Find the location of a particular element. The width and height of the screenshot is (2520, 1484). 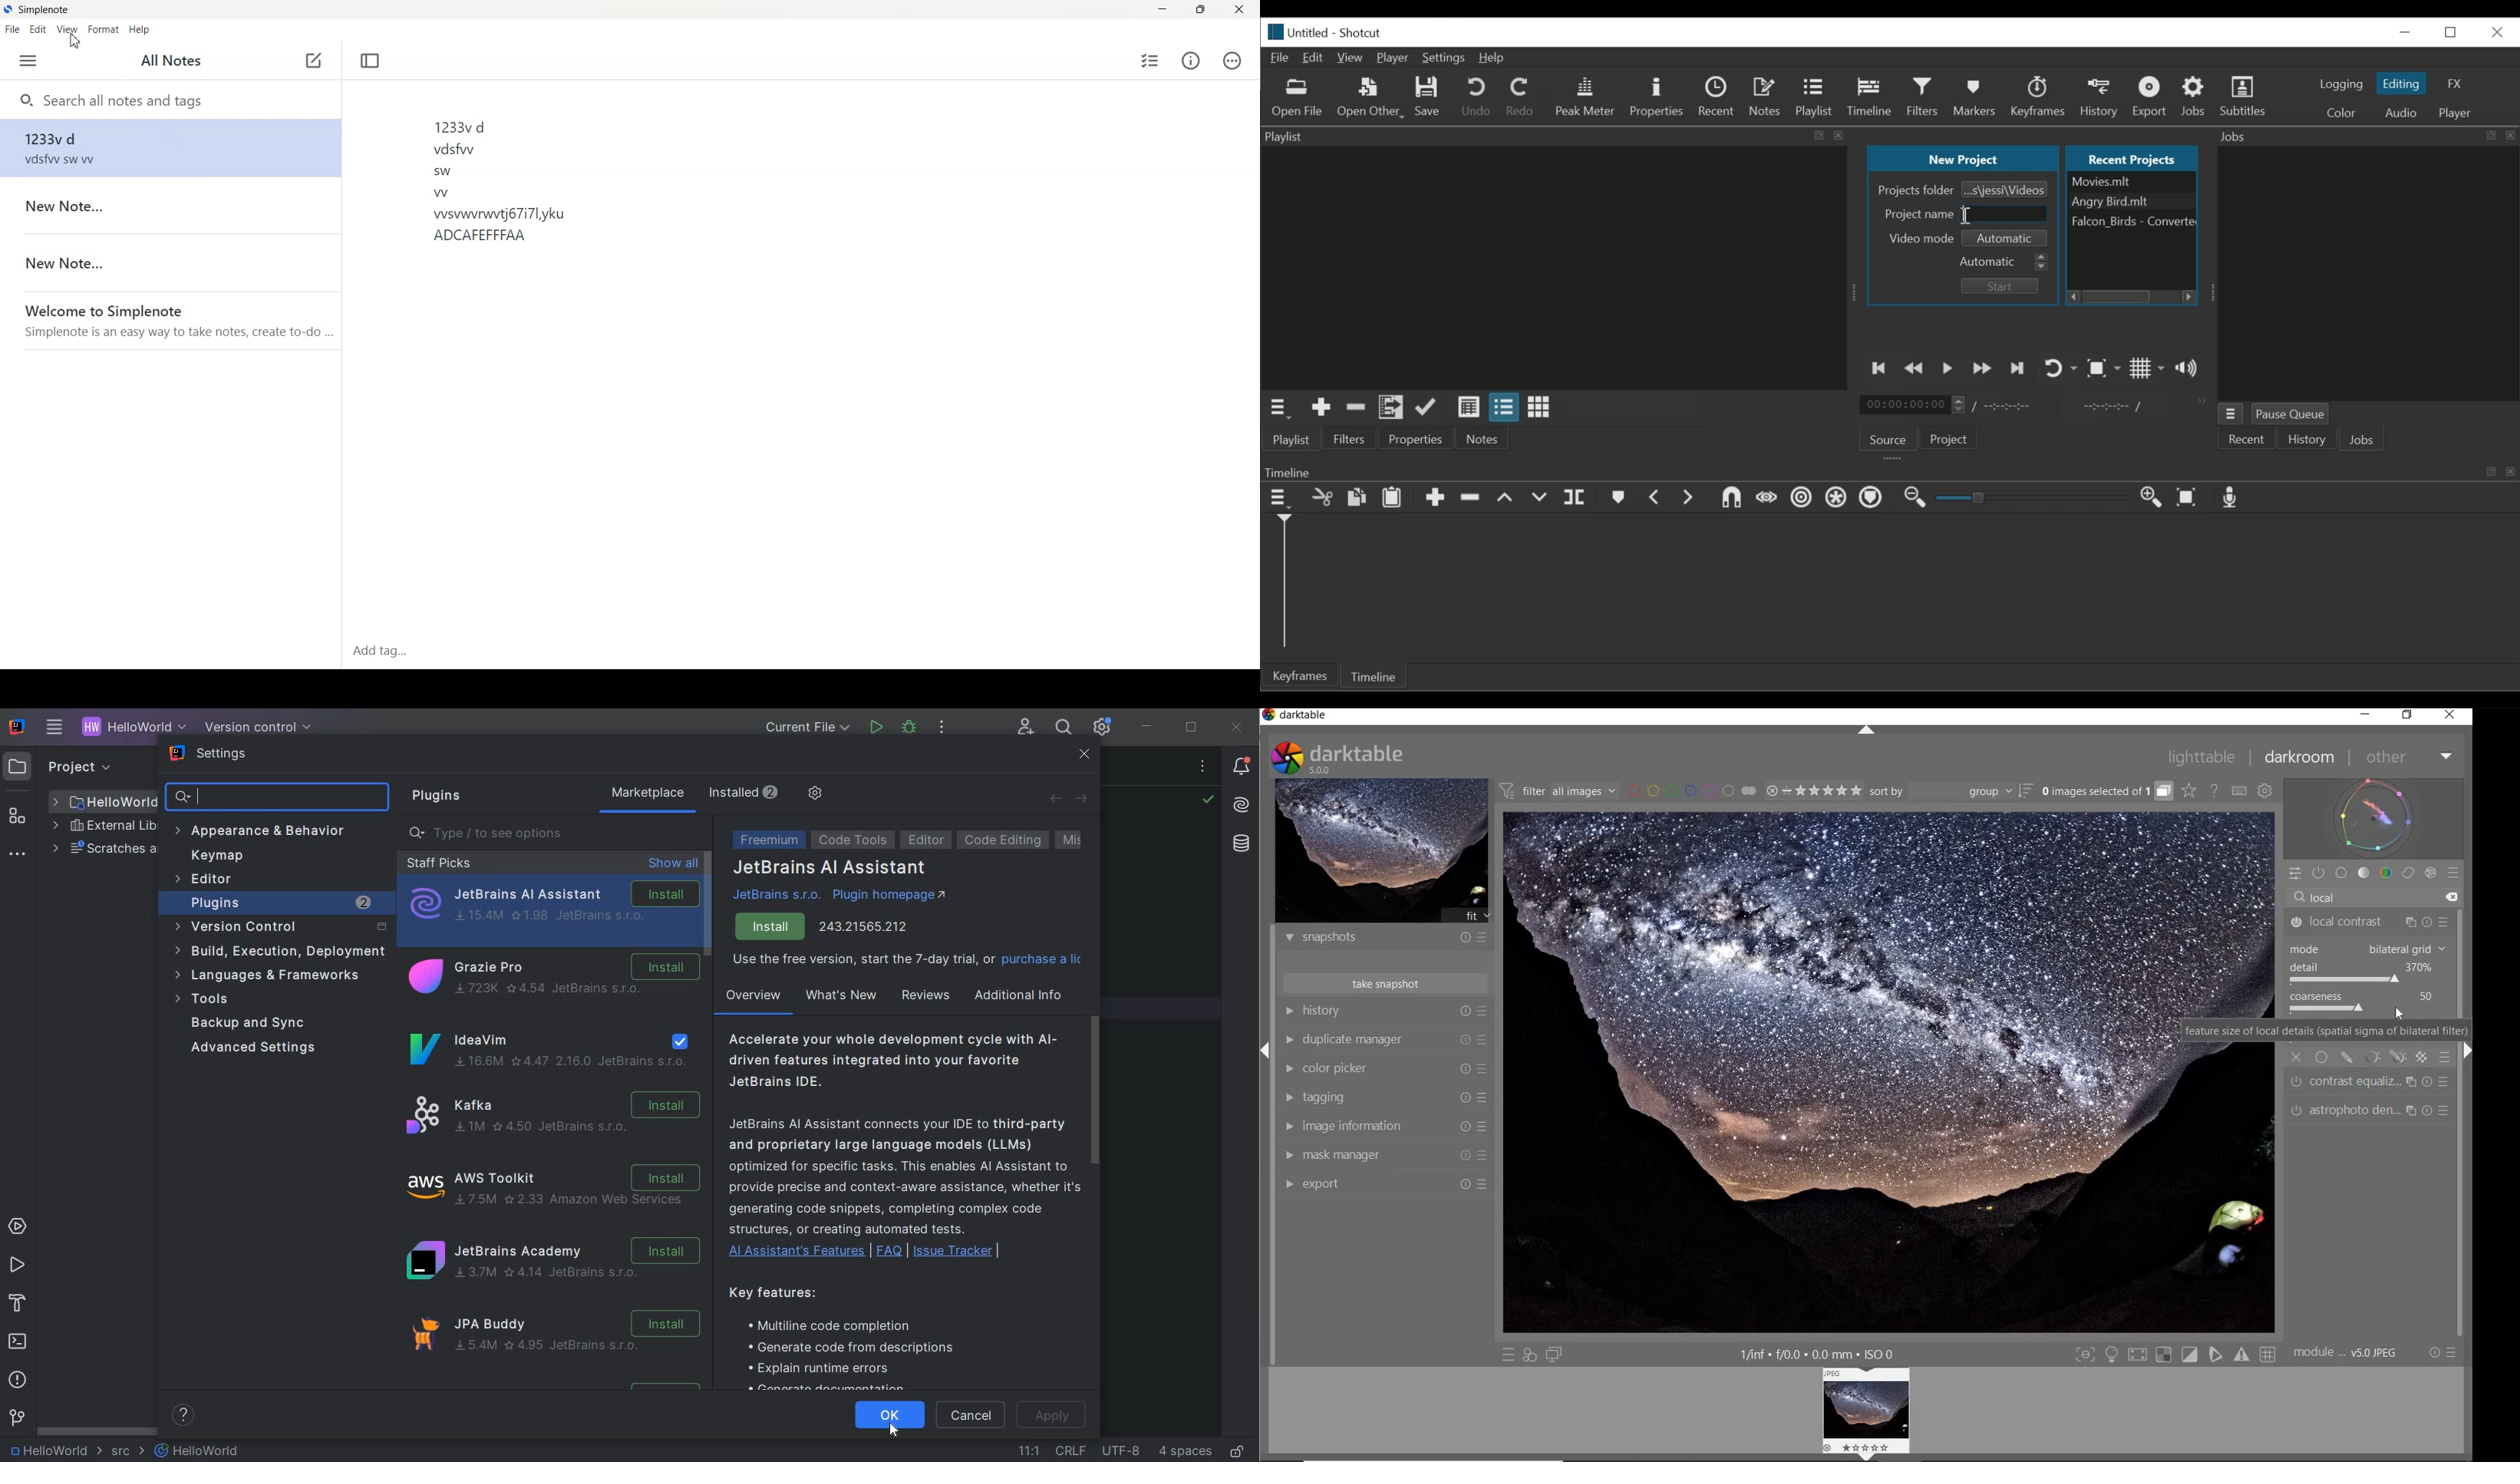

presets and preferences is located at coordinates (1487, 939).